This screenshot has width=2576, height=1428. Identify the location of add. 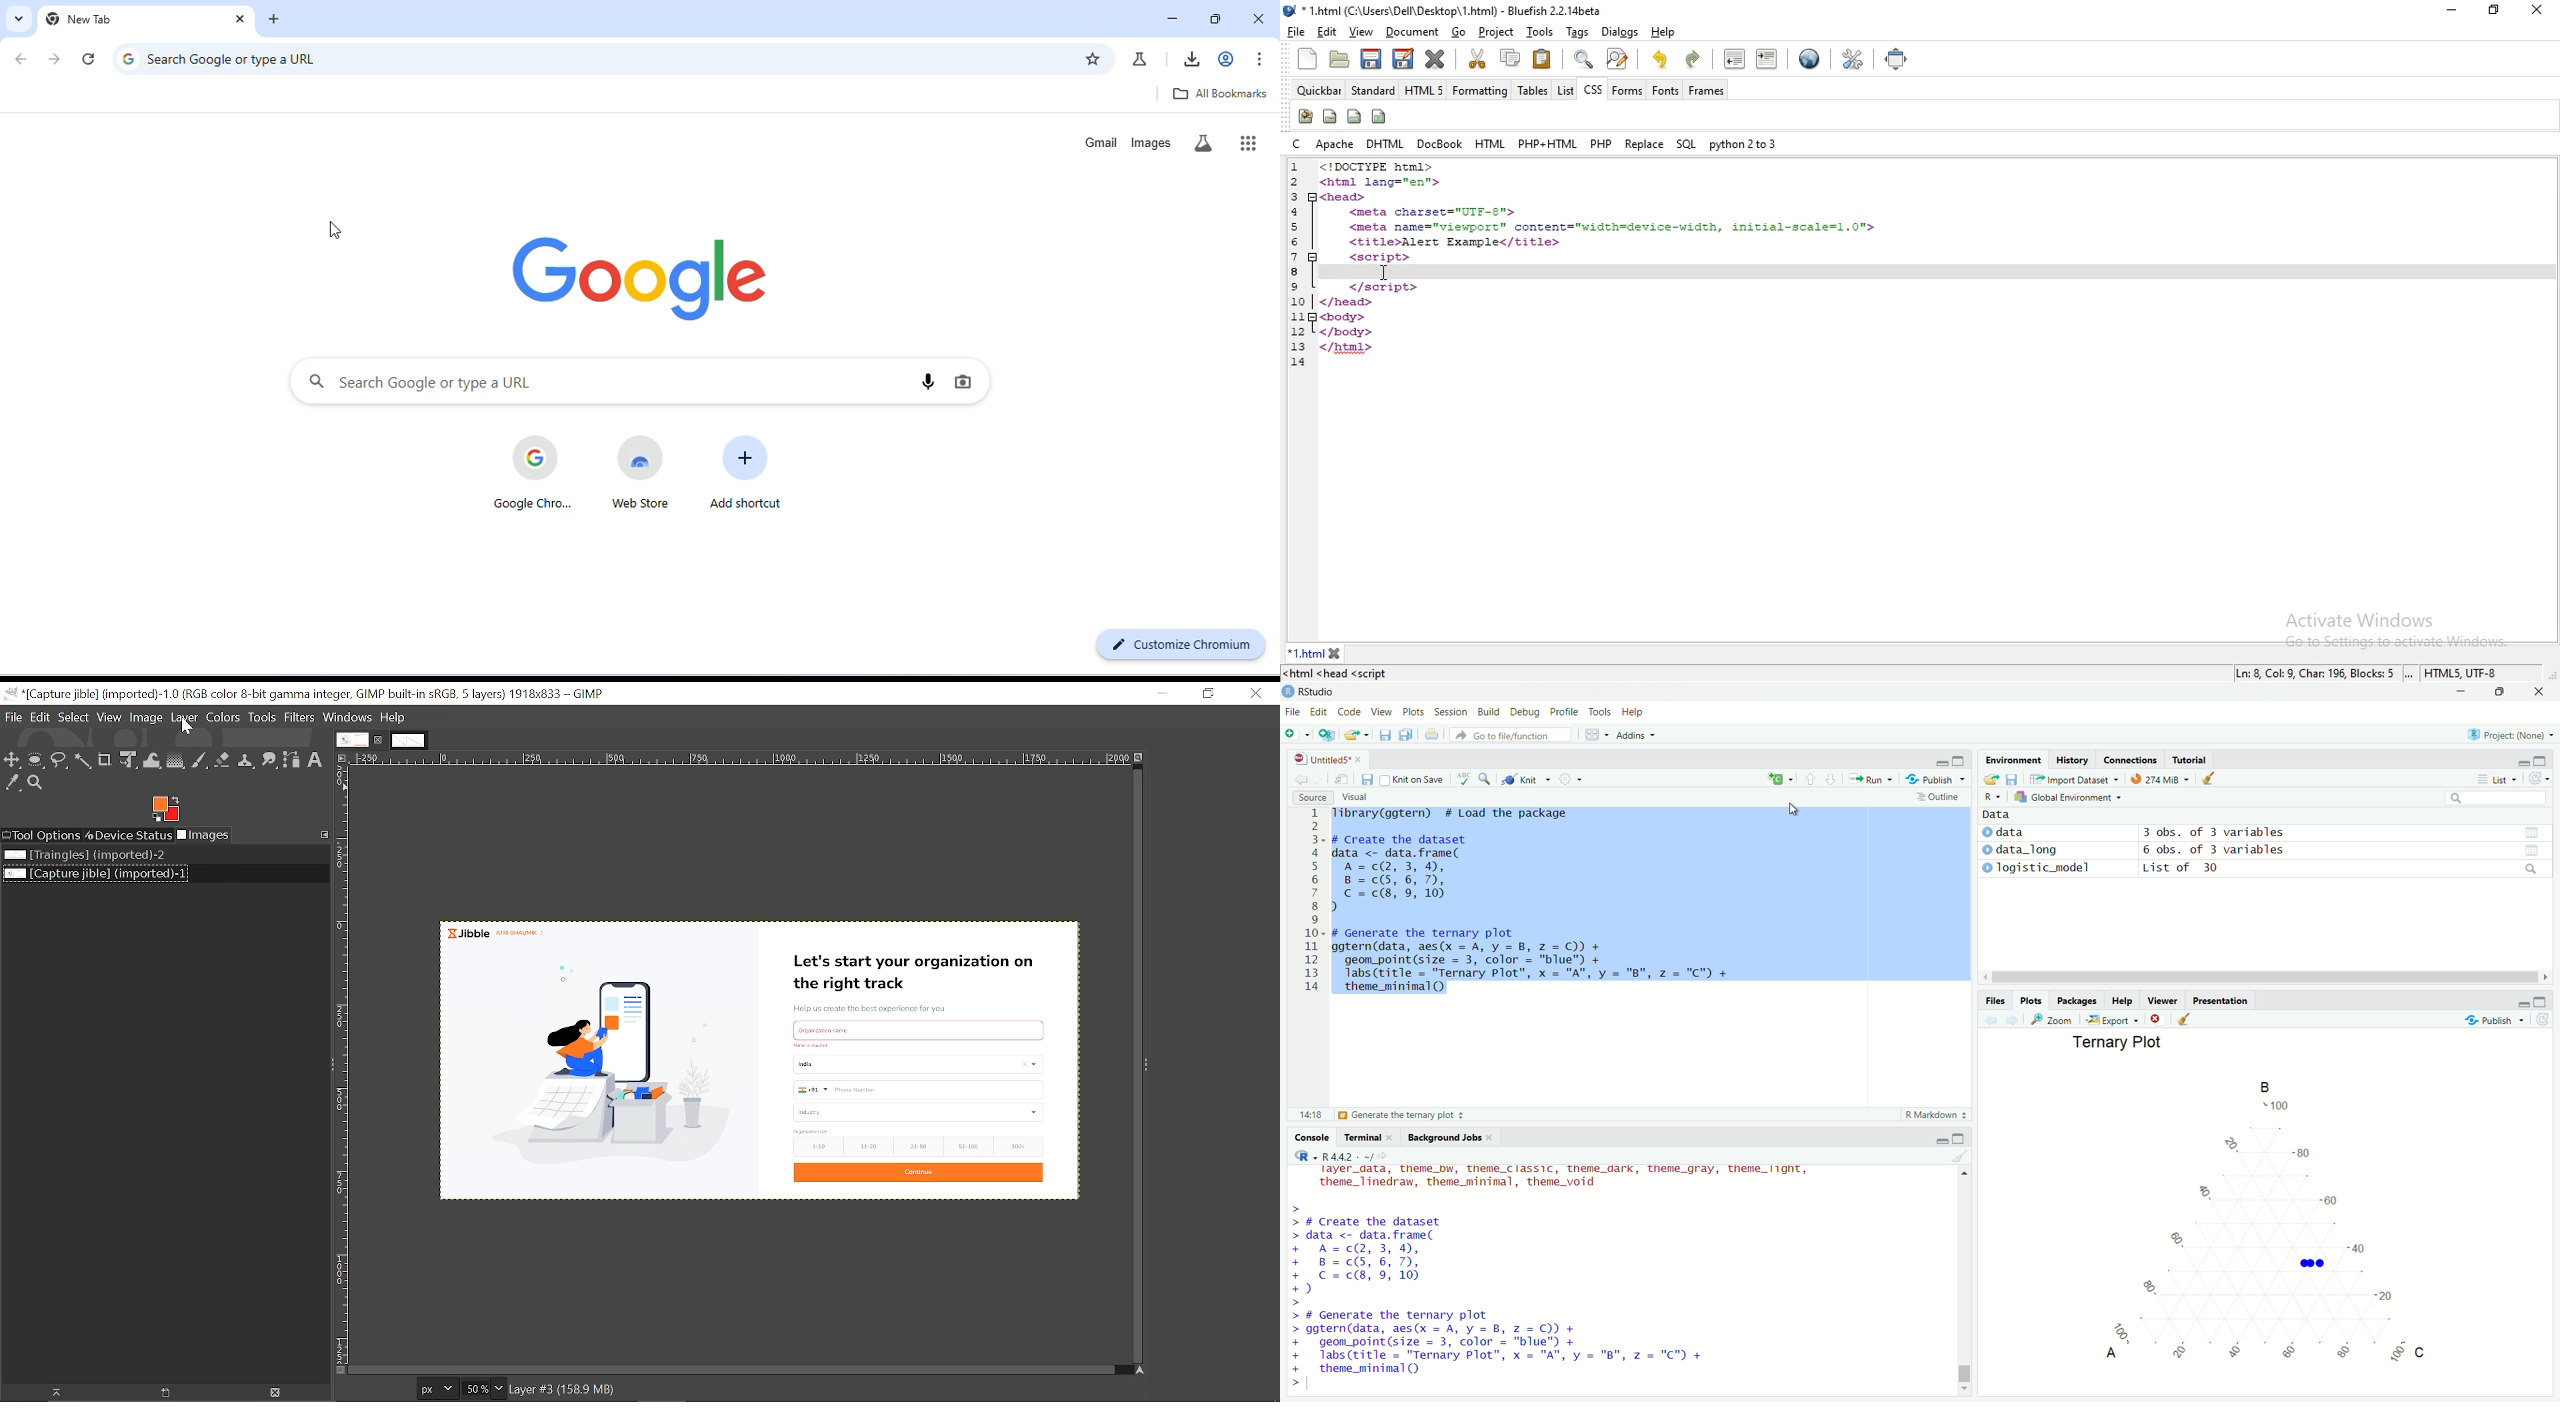
(1773, 780).